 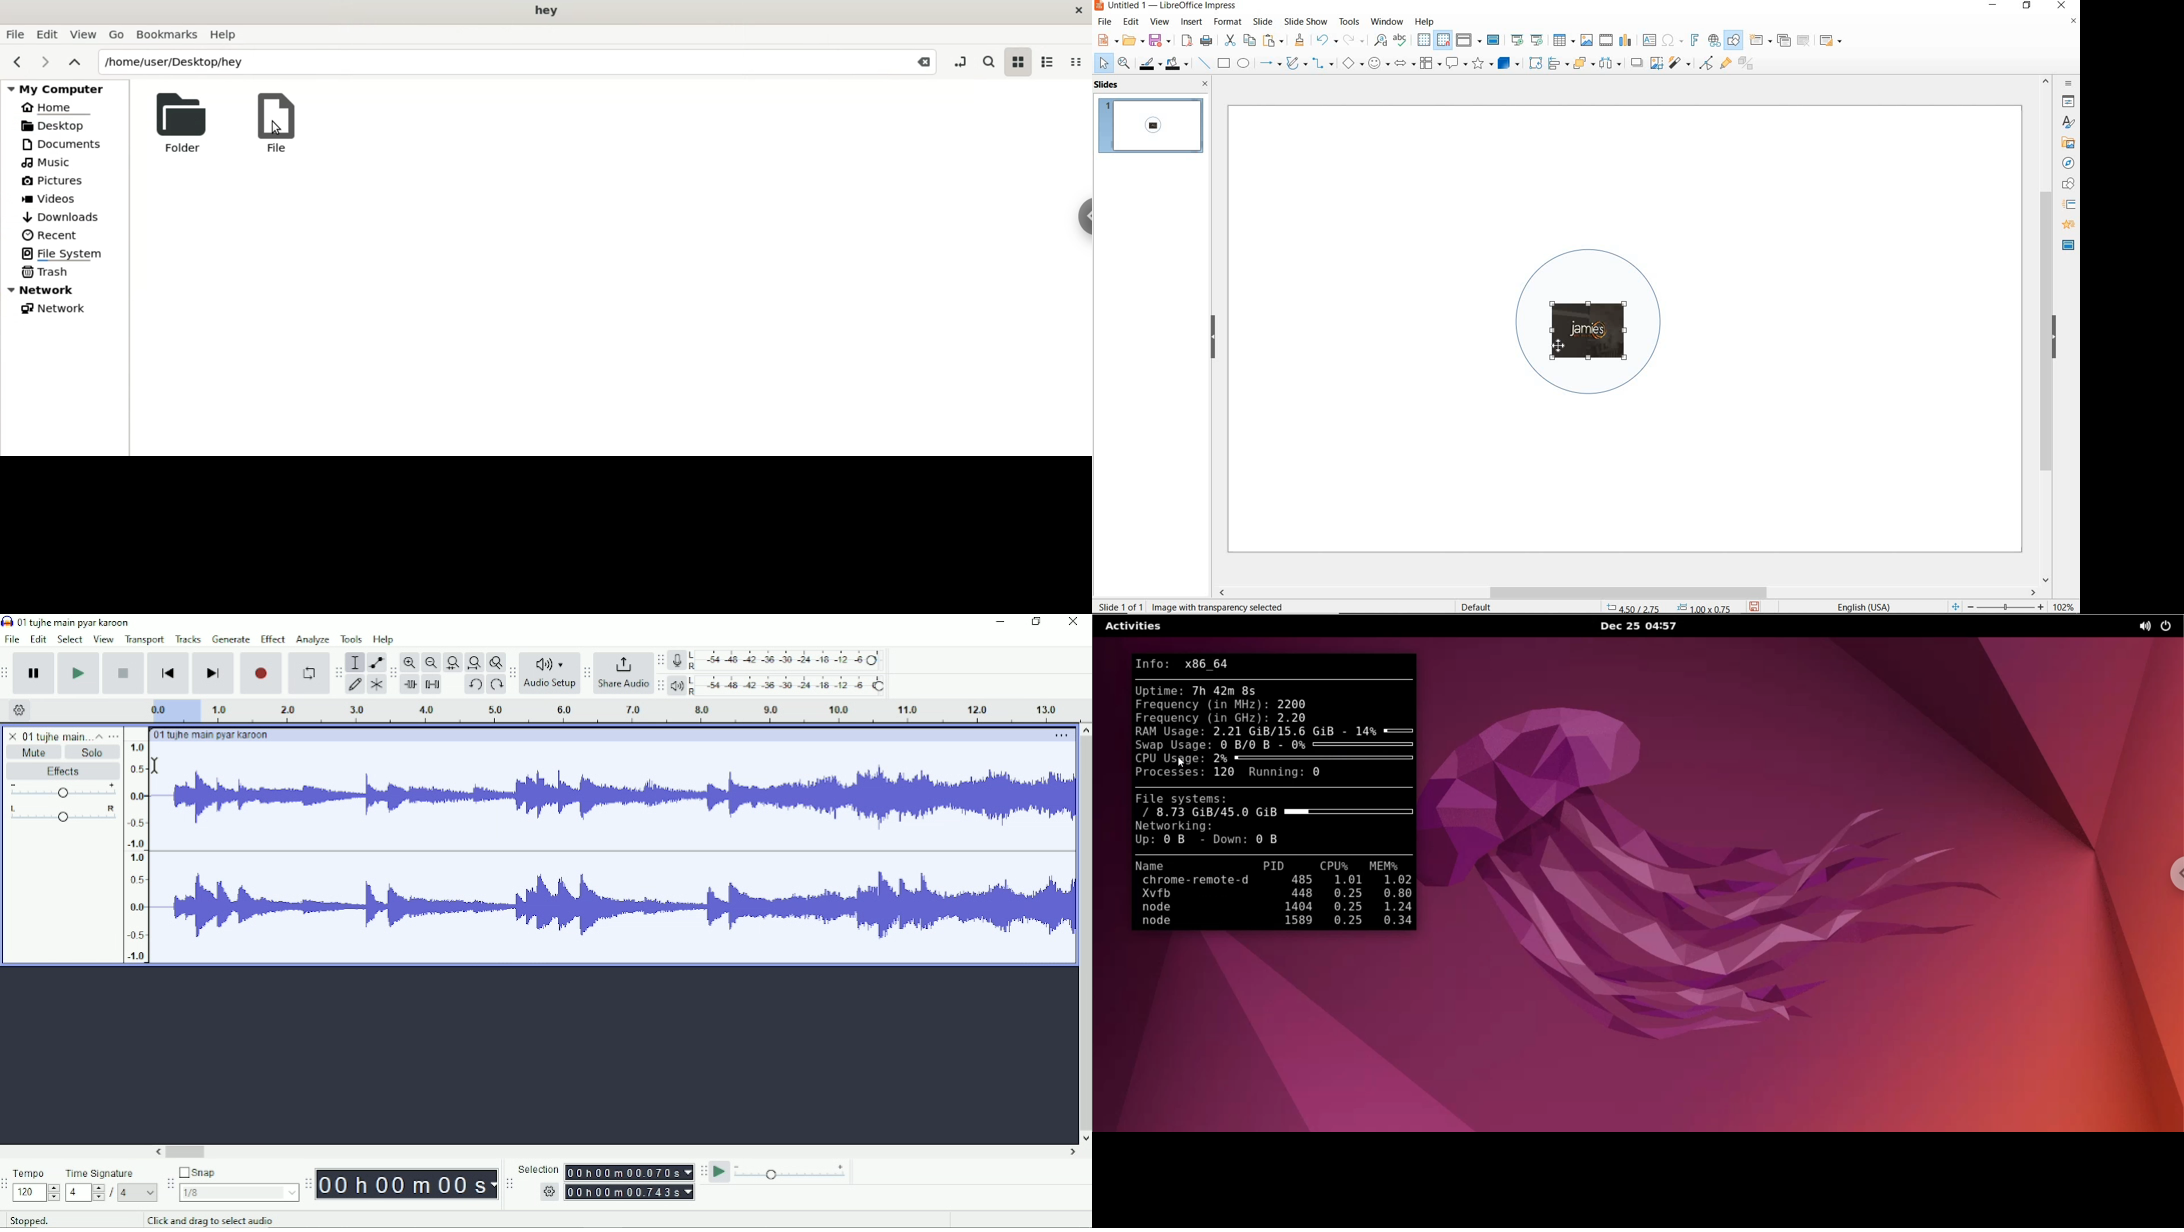 I want to click on Time Signature, so click(x=110, y=1173).